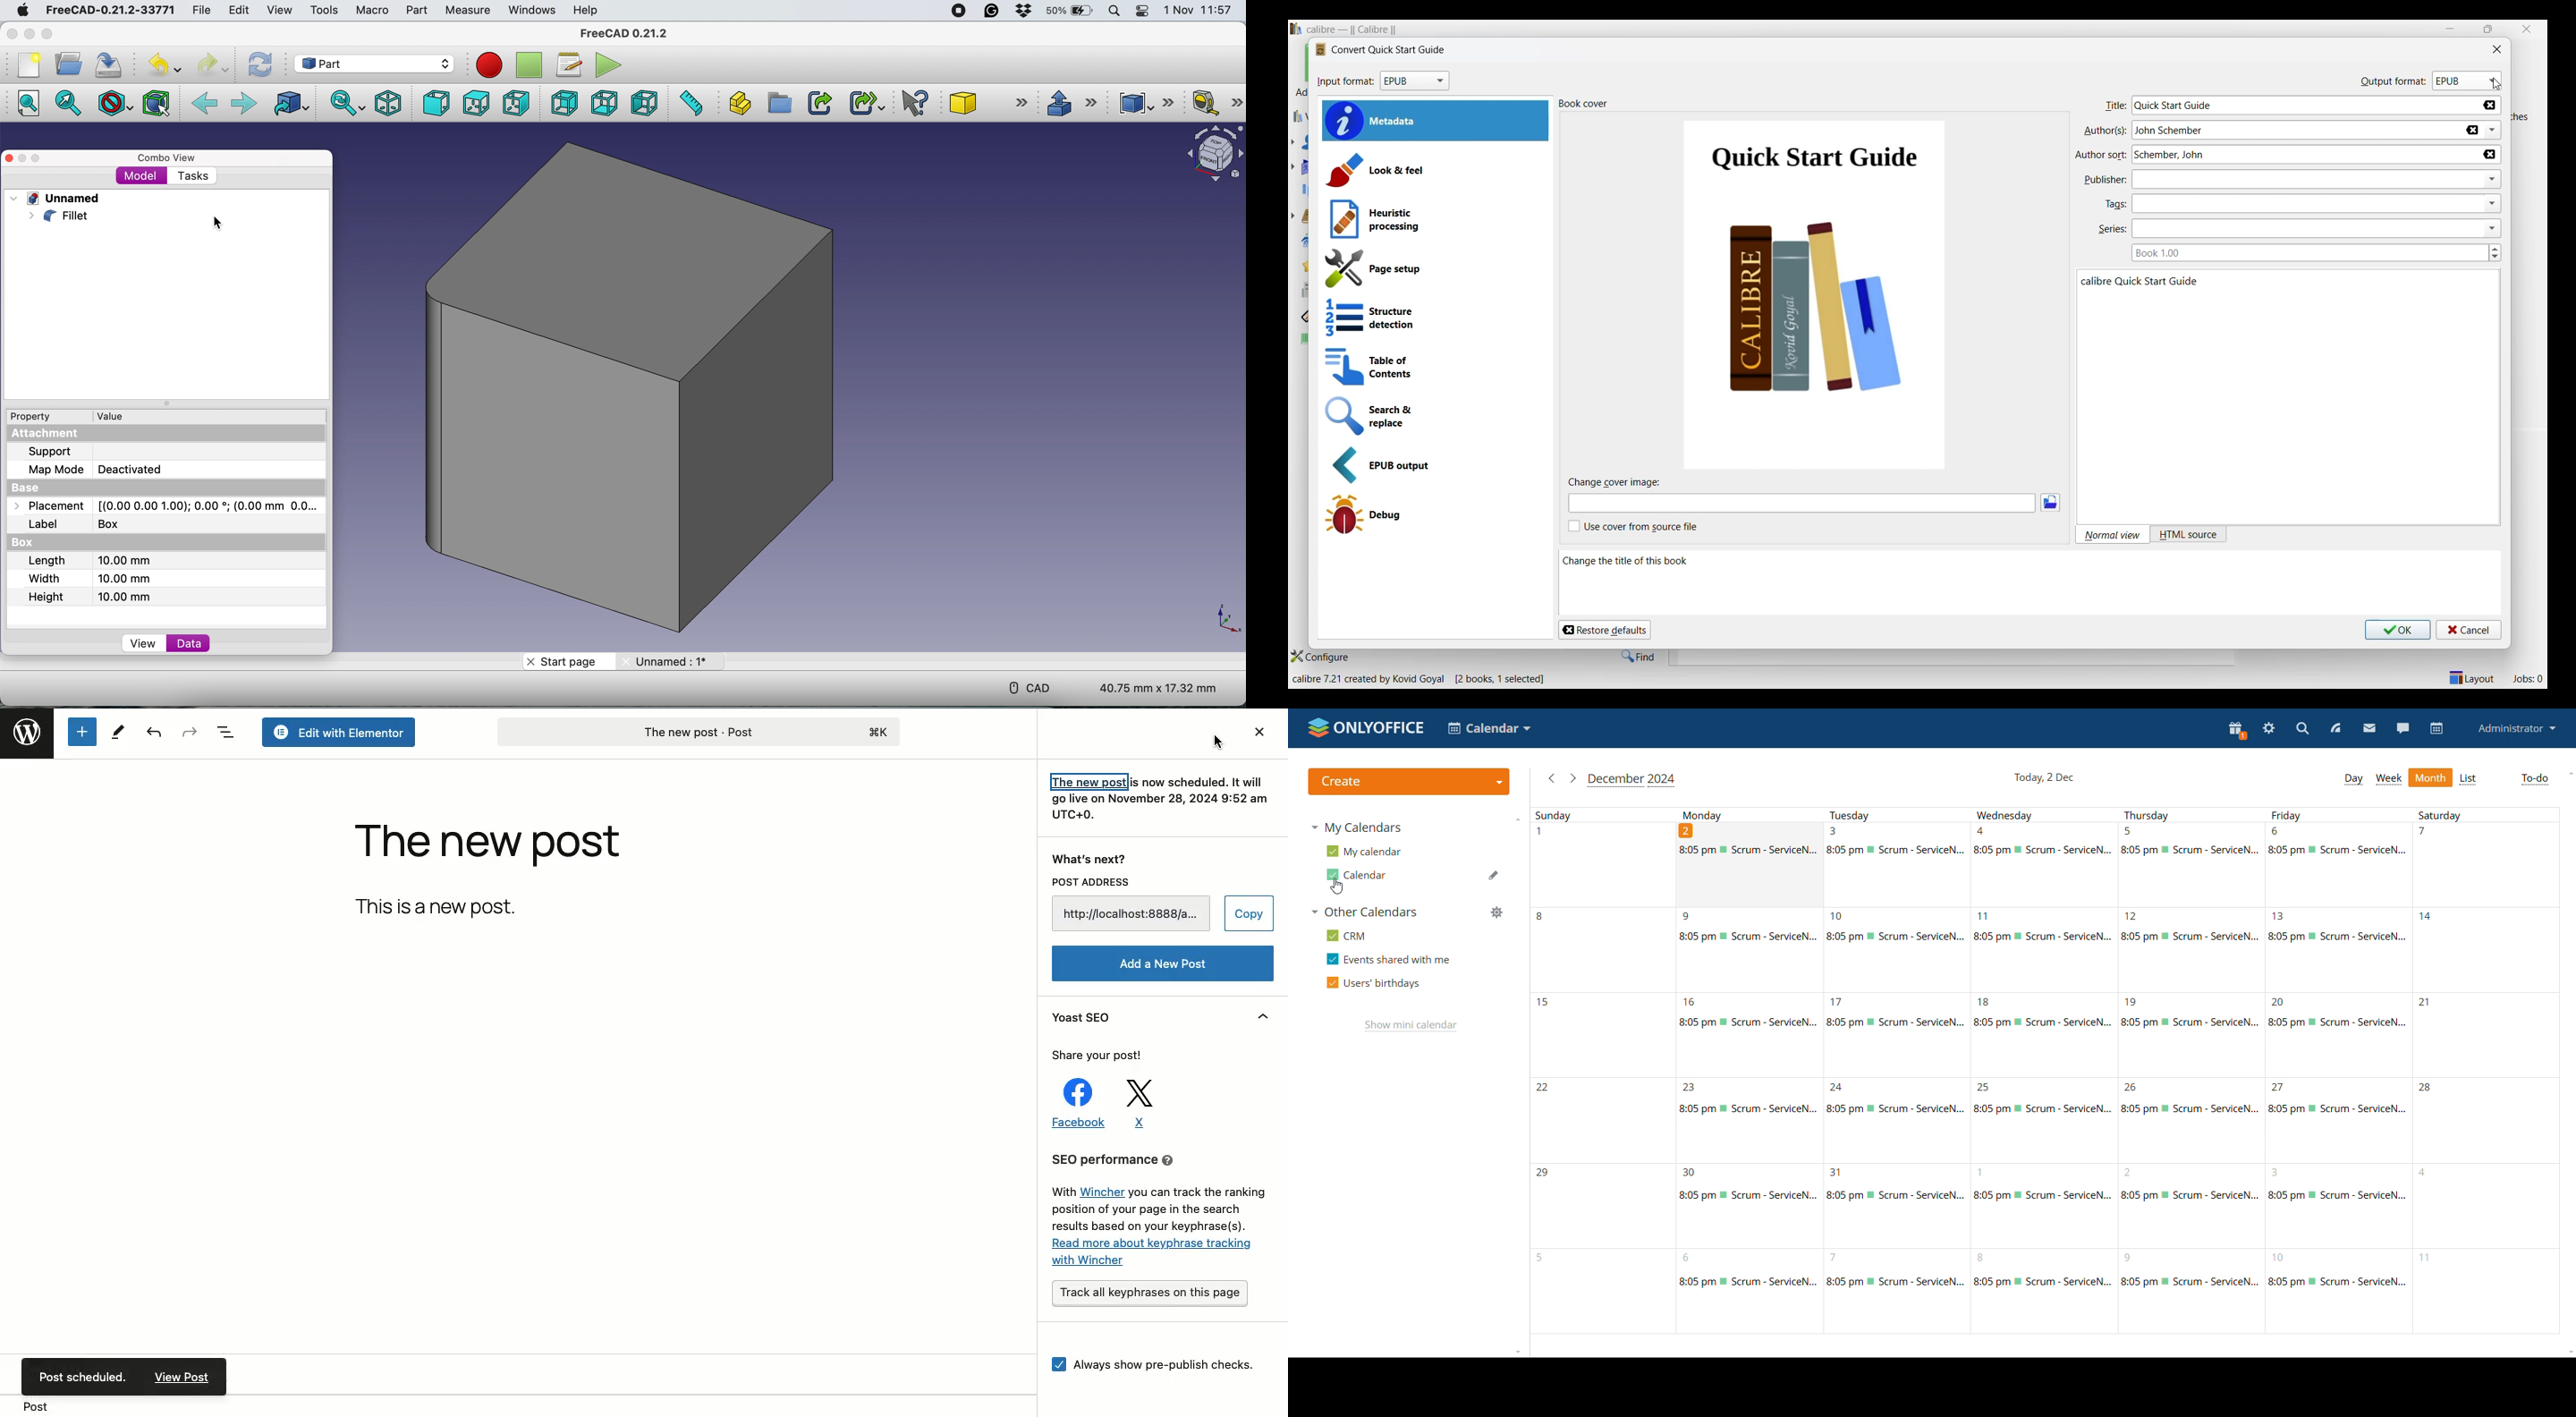  I want to click on sync view, so click(345, 104).